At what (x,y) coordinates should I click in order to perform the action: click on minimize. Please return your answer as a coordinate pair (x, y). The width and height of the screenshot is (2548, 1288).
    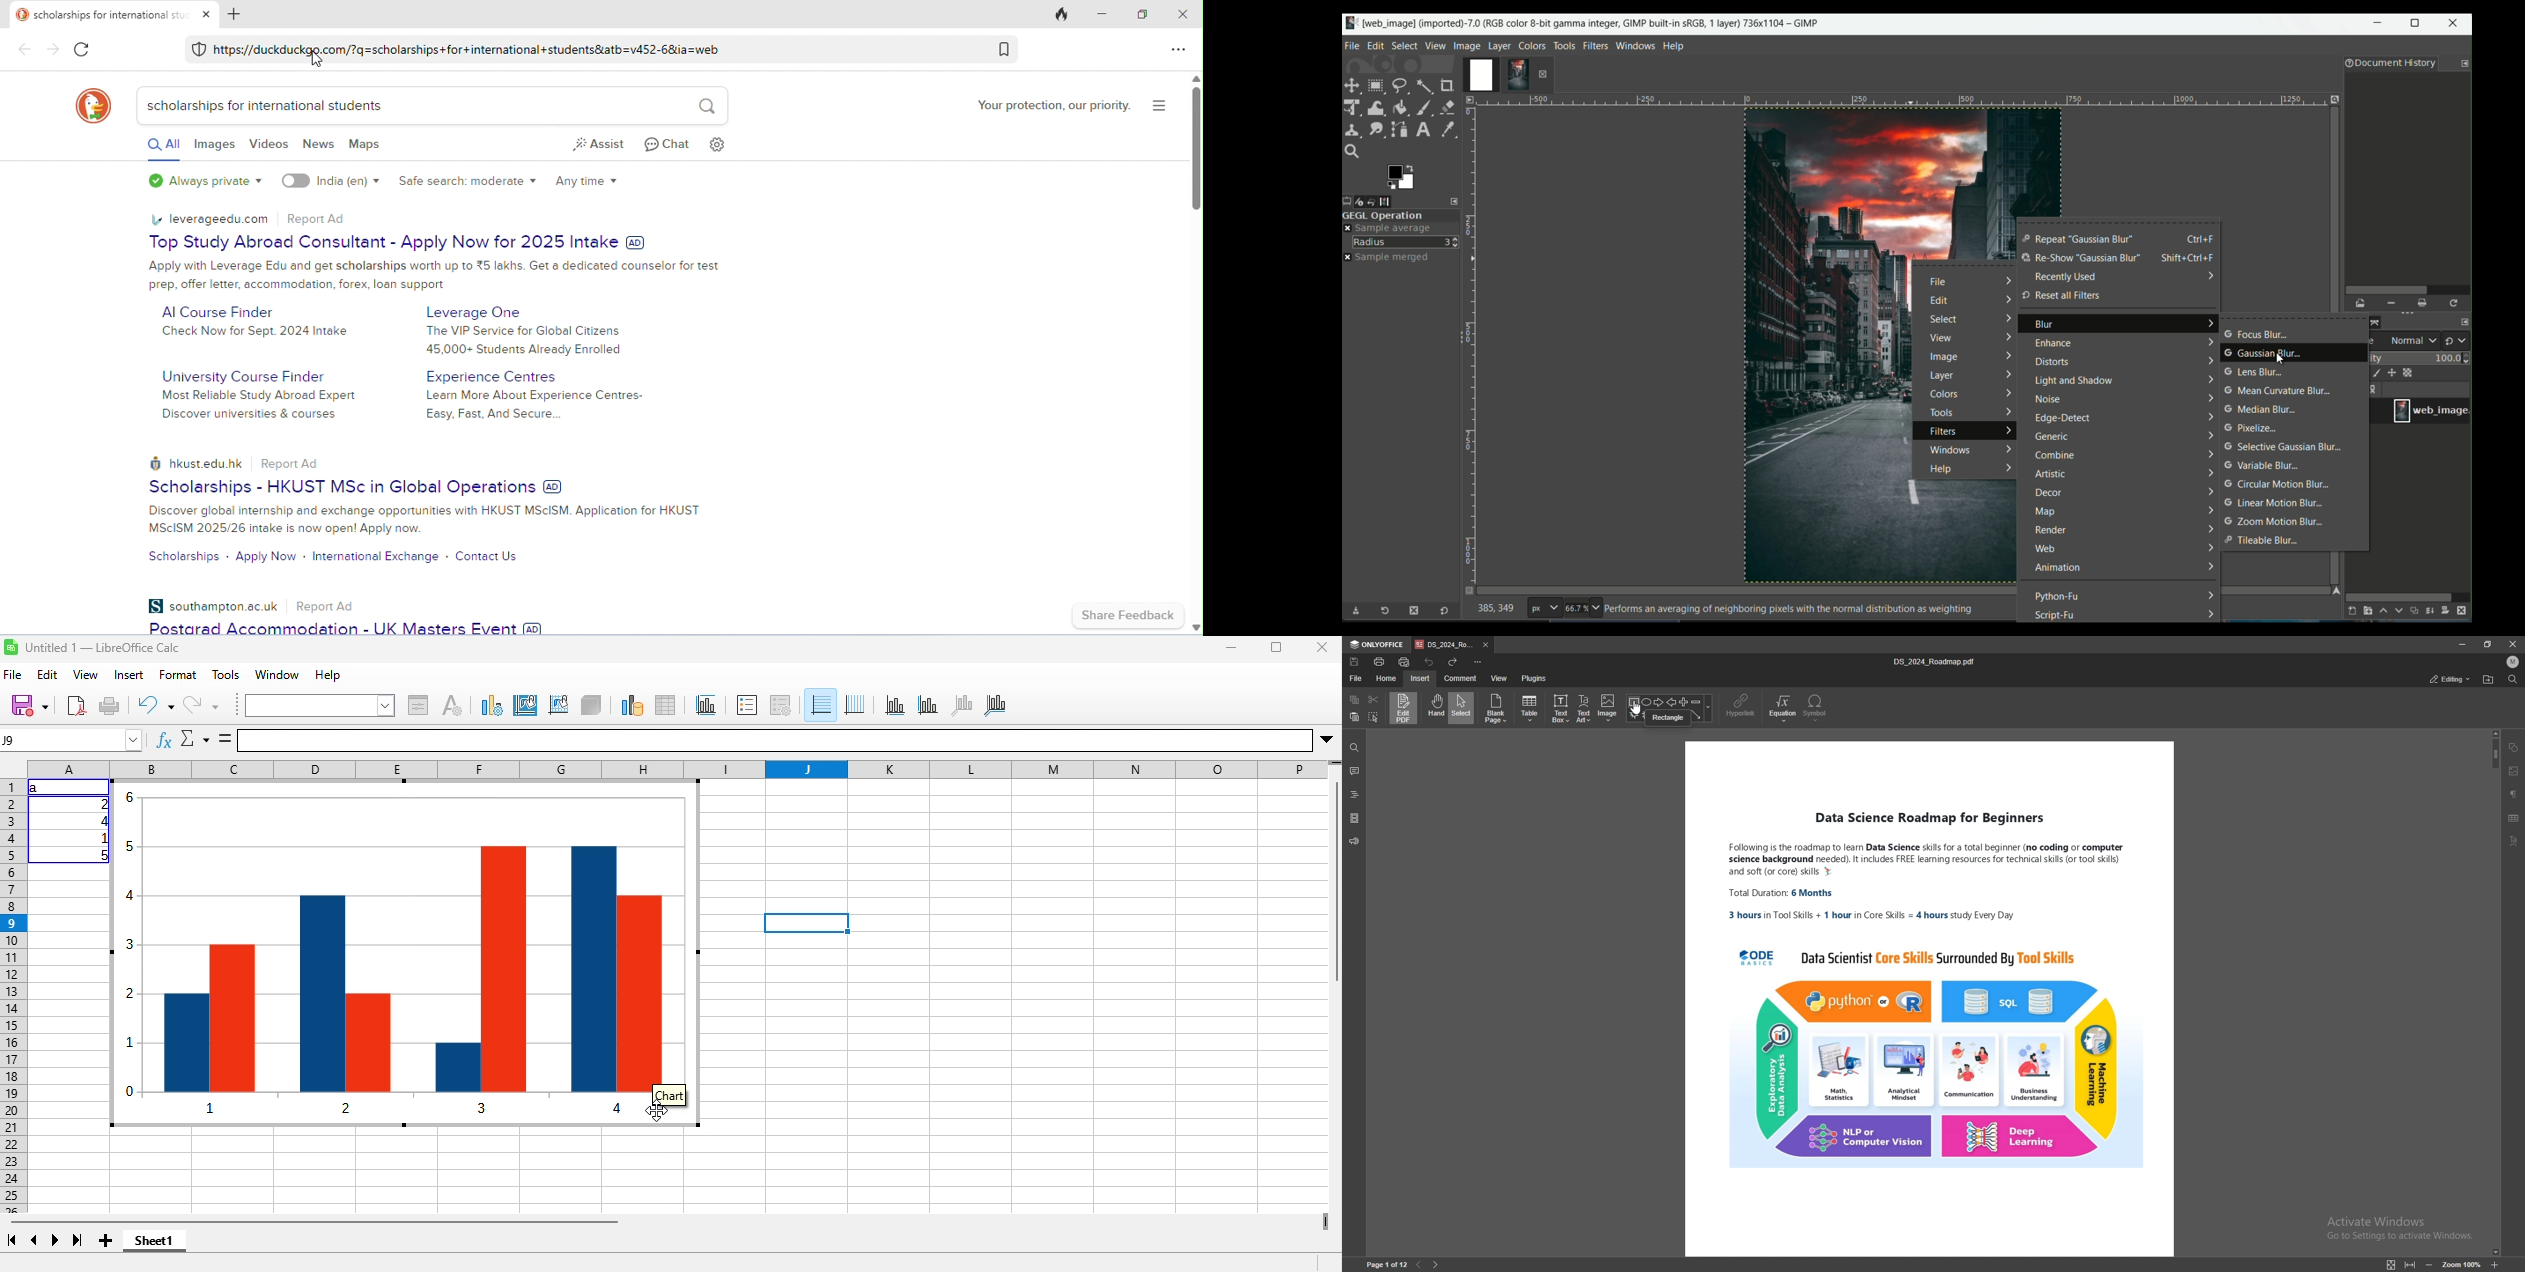
    Looking at the image, I should click on (1232, 647).